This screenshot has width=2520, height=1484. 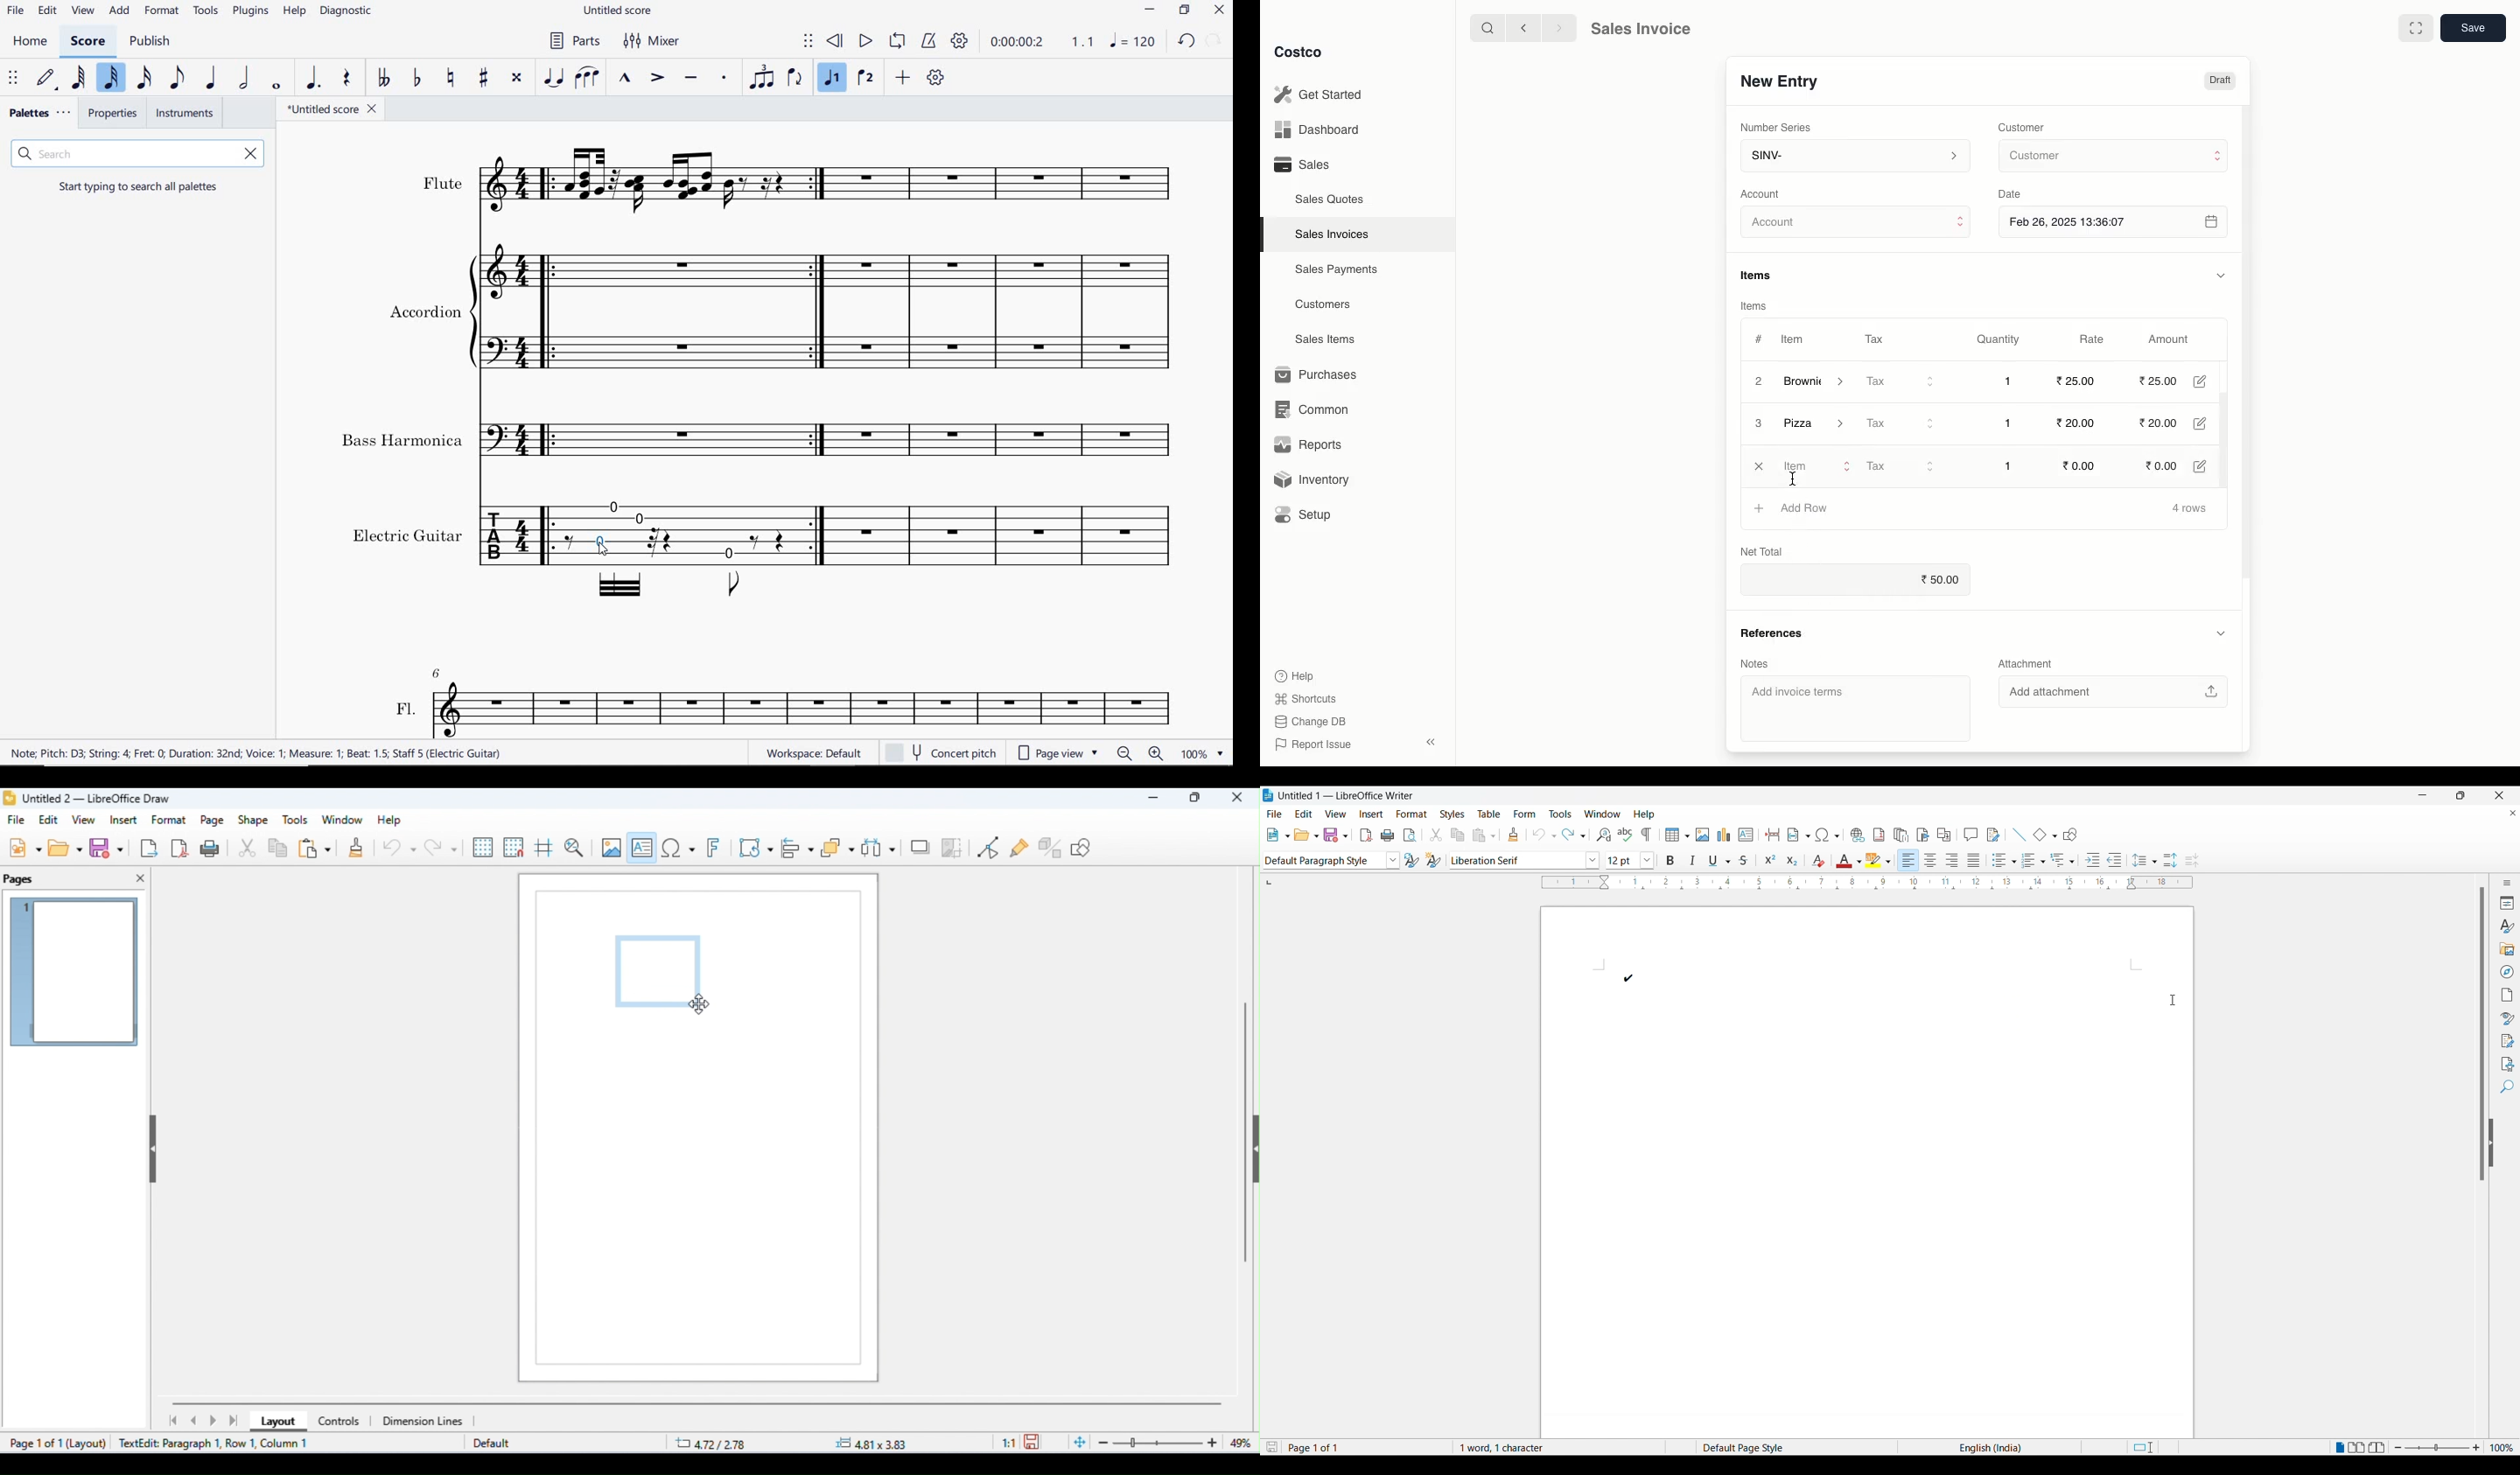 I want to click on 16th note, so click(x=145, y=76).